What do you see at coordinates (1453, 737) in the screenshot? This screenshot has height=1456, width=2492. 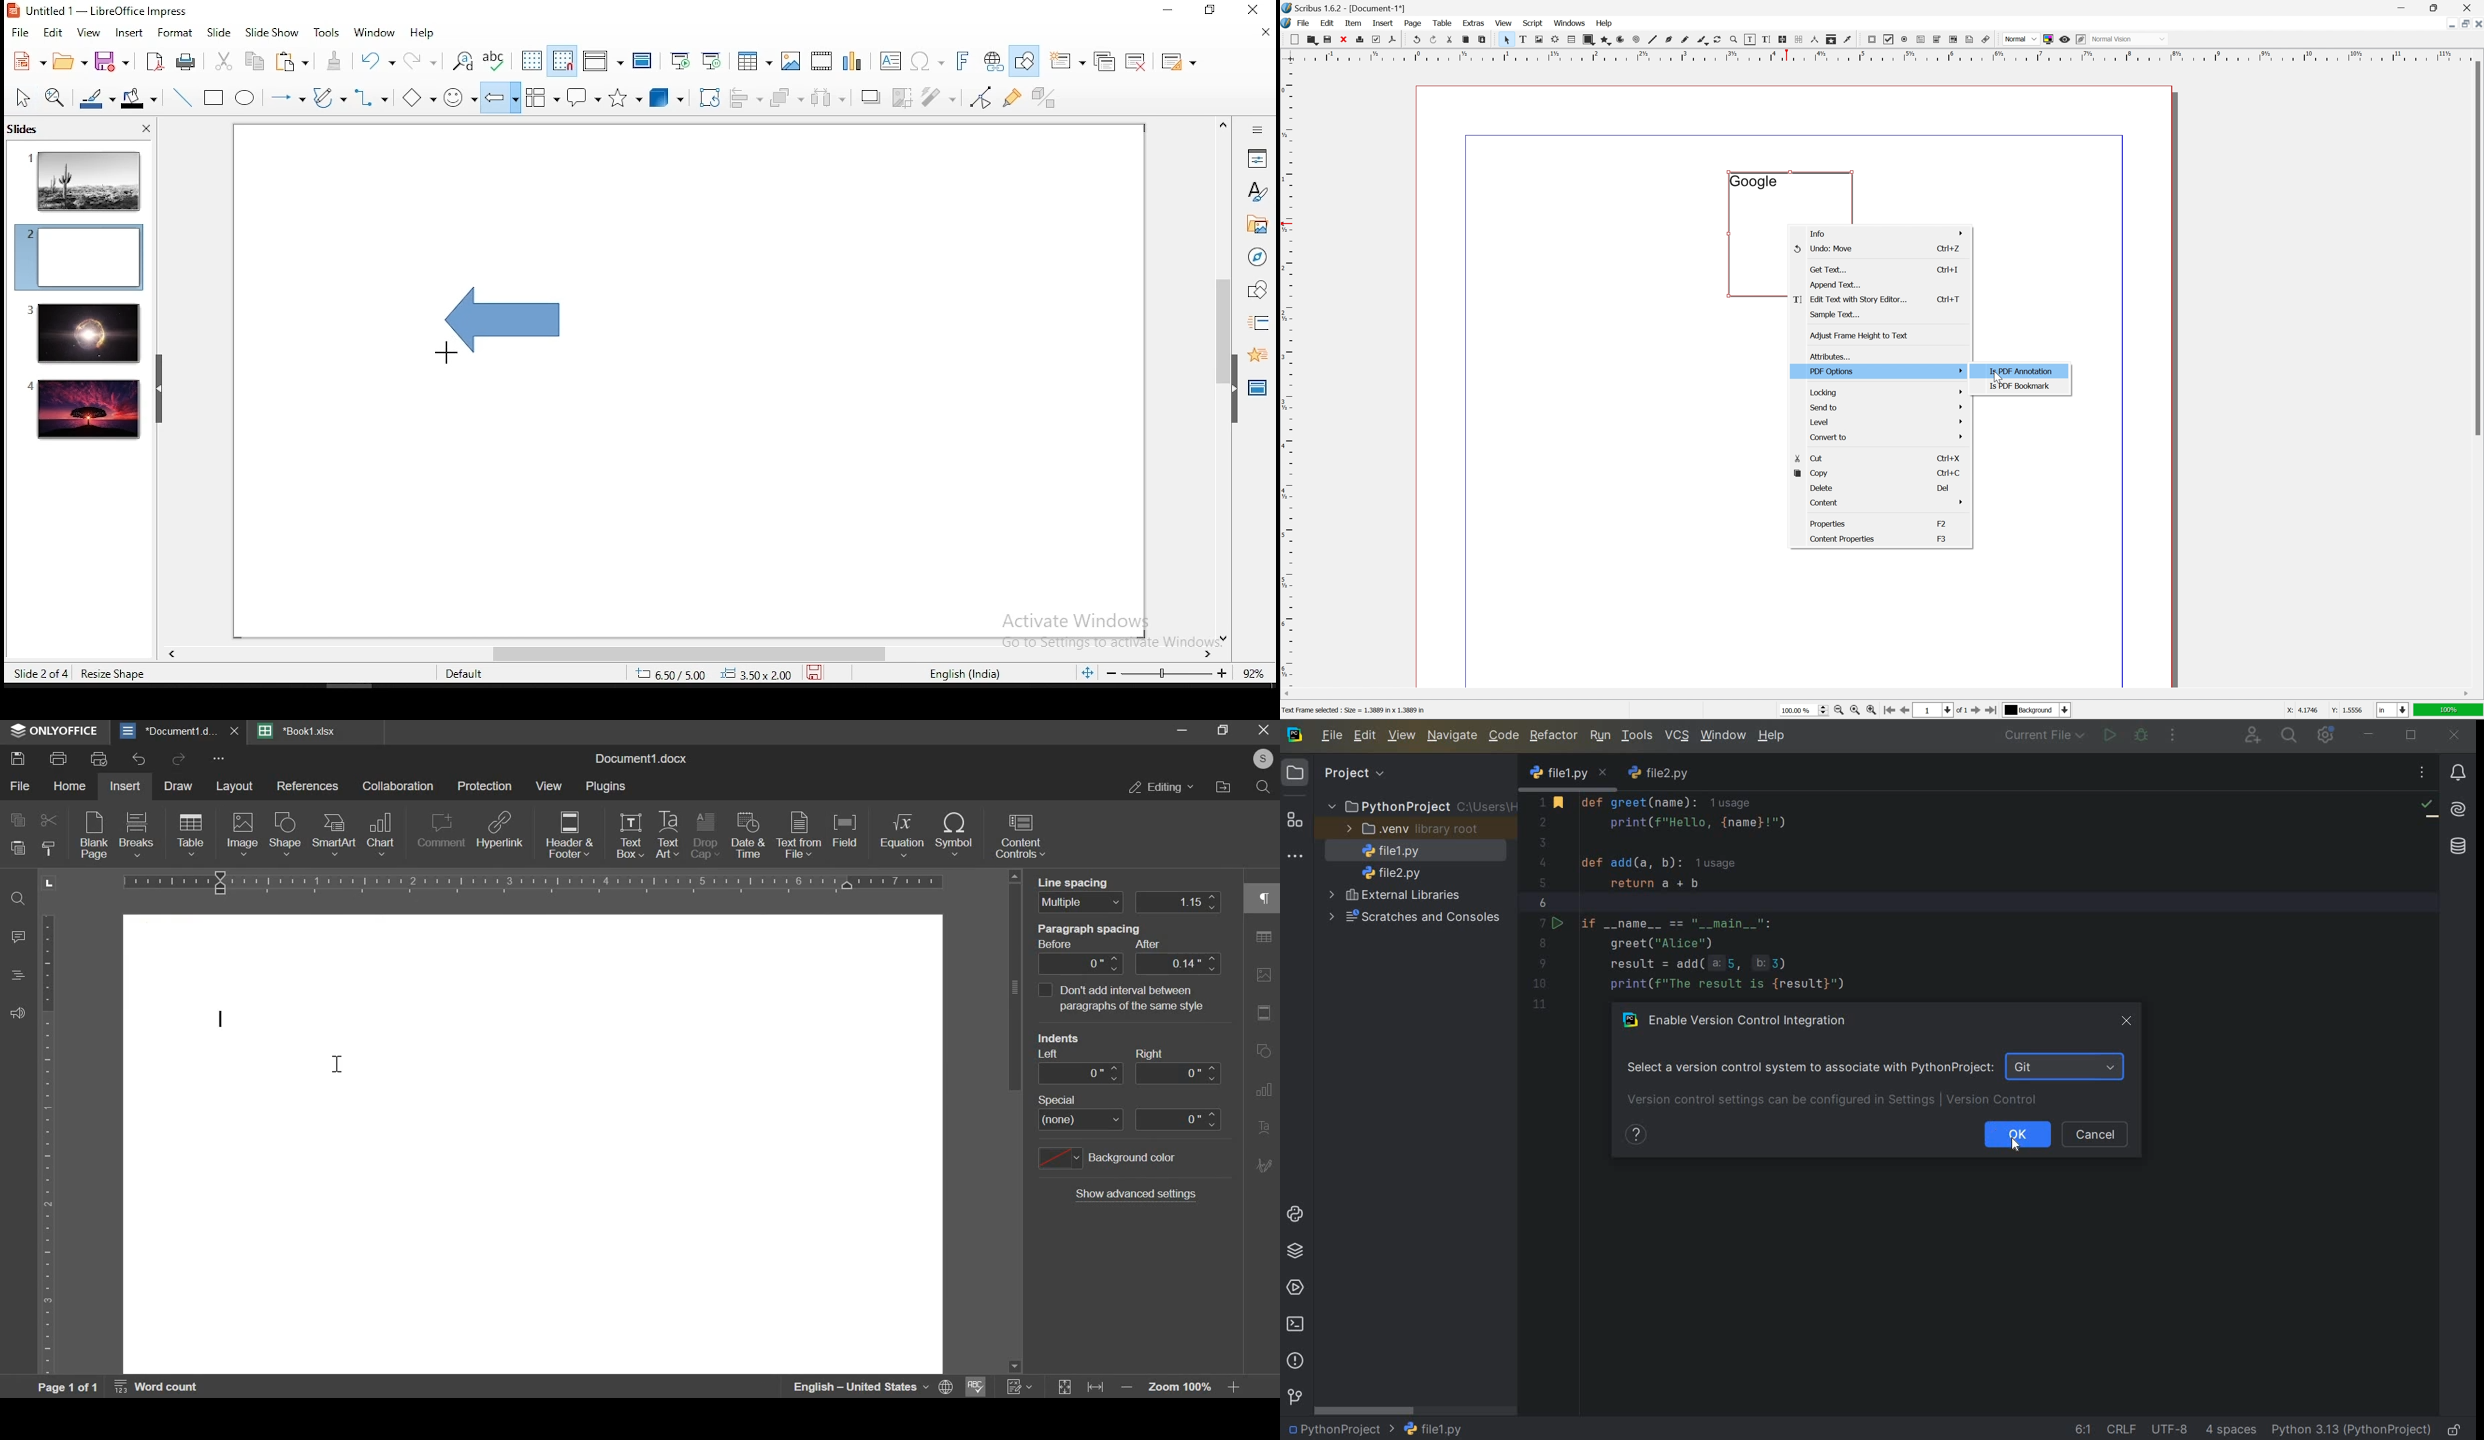 I see `navigate` at bounding box center [1453, 737].